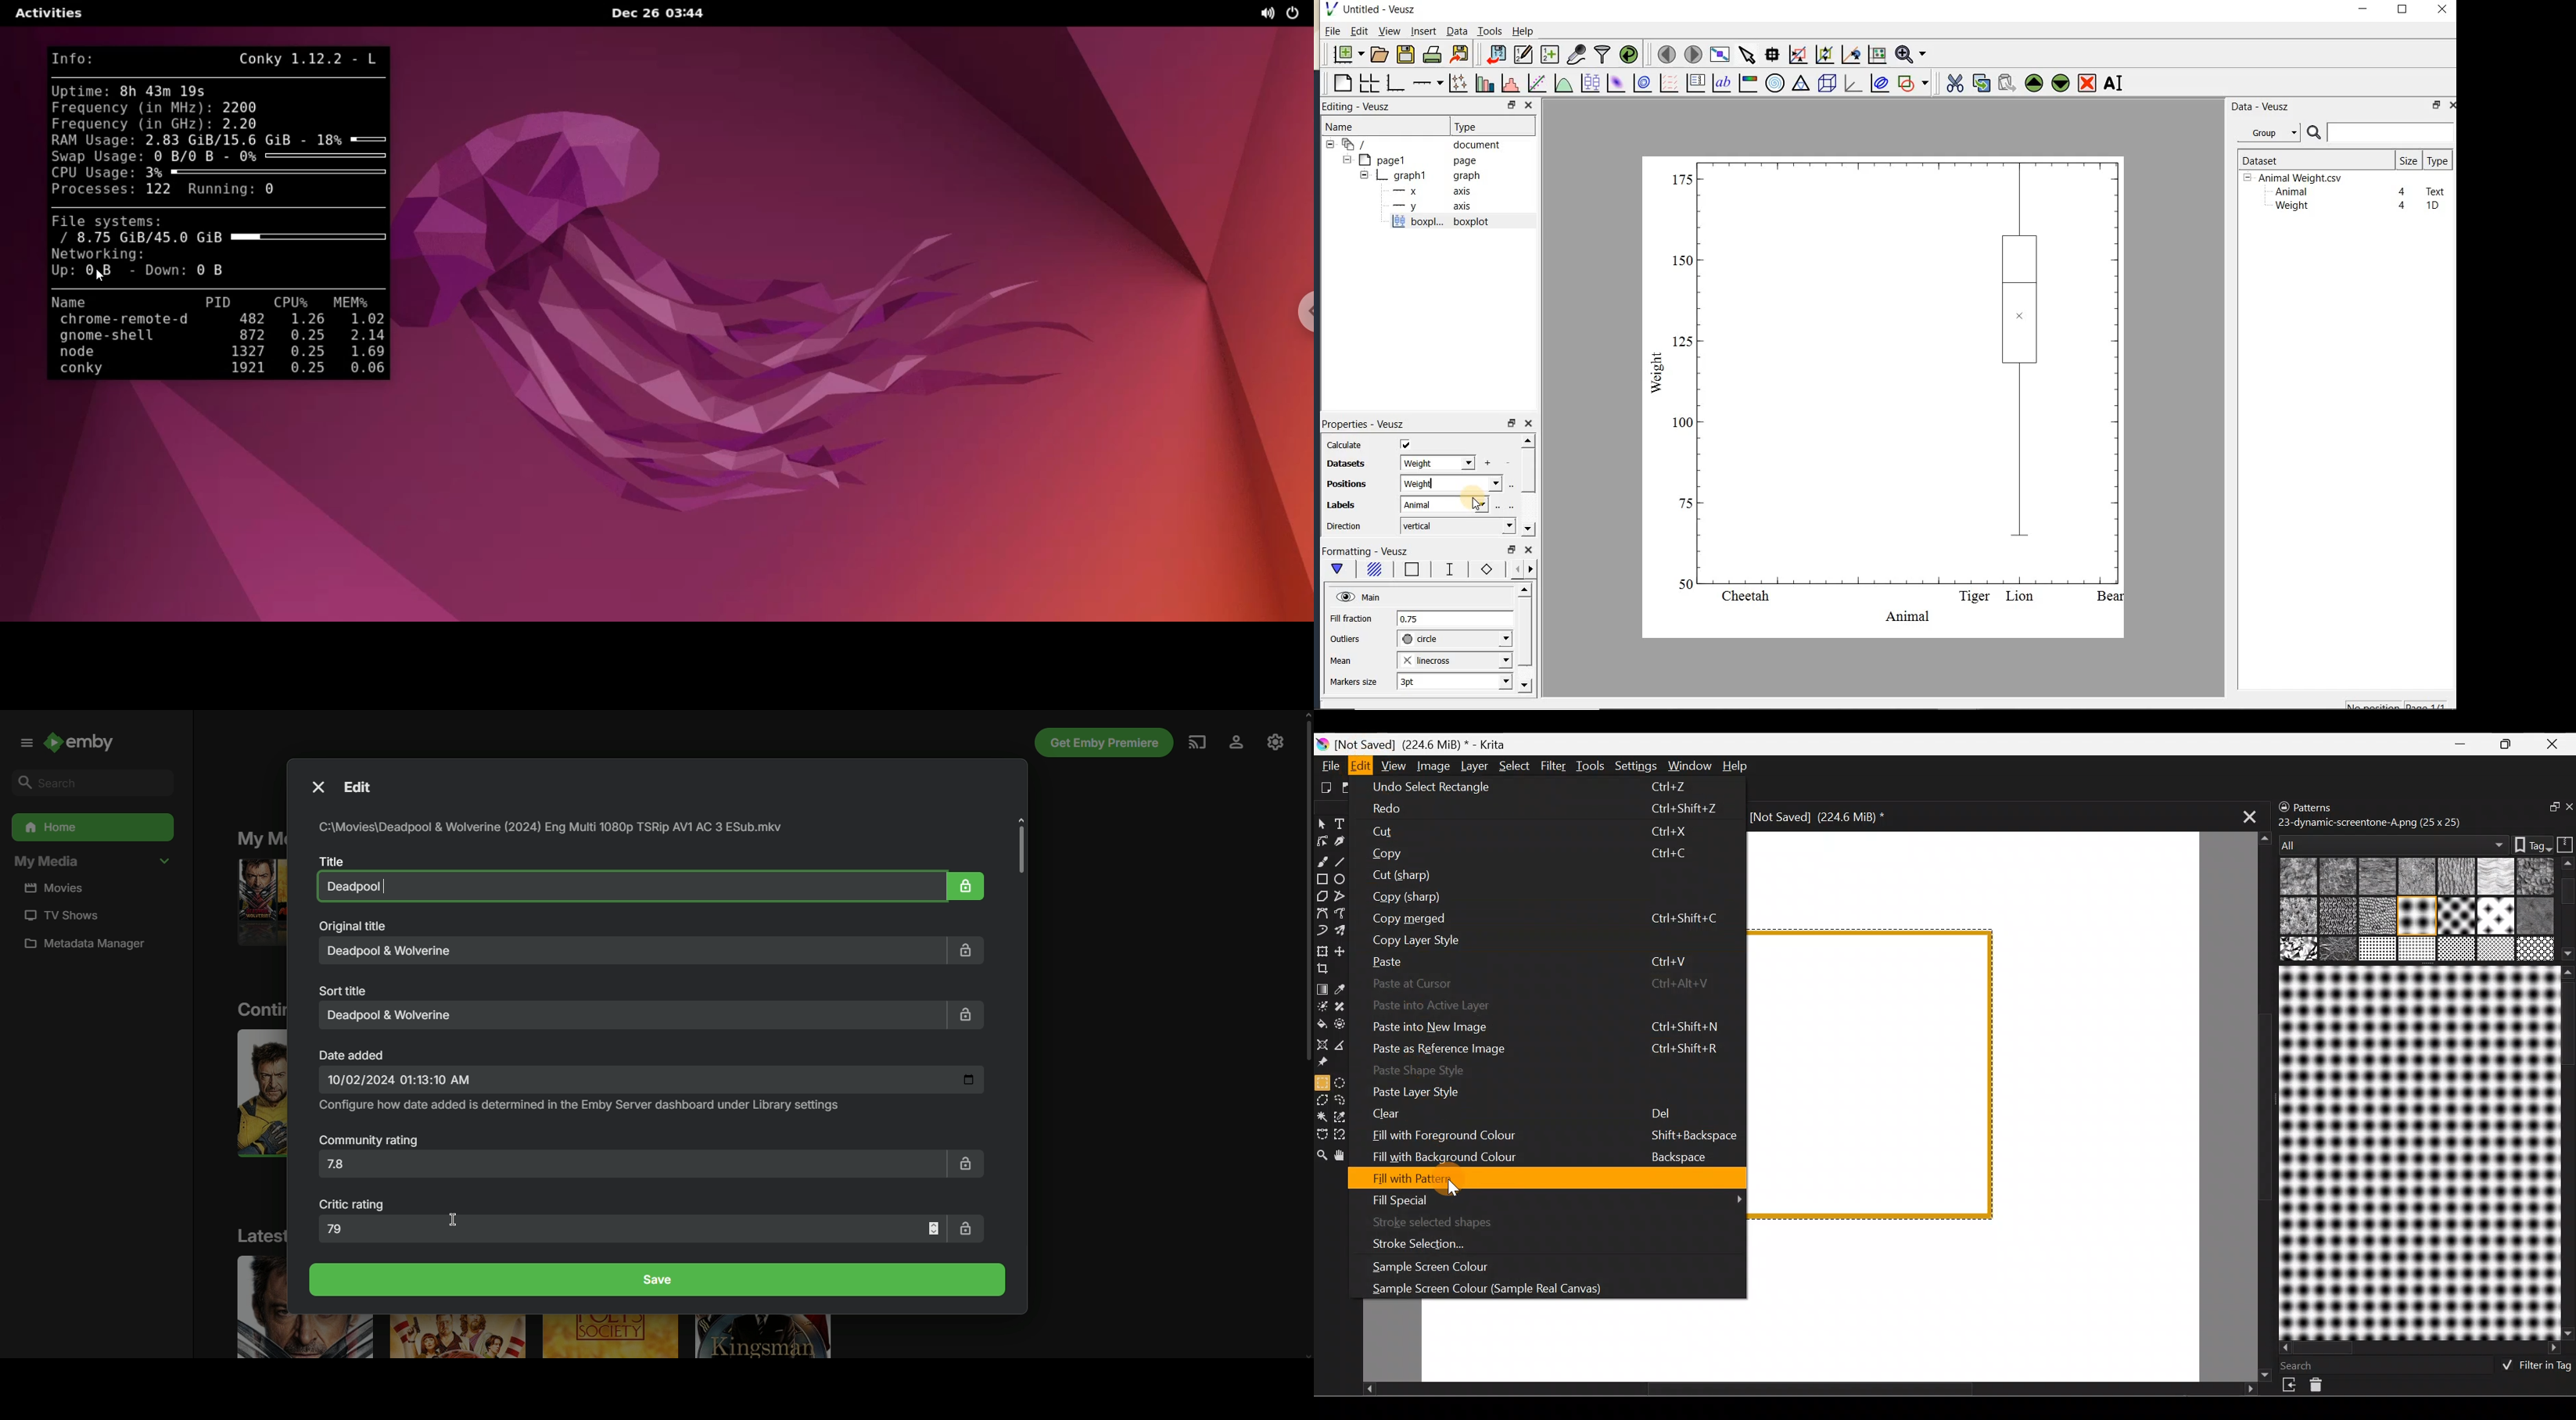 Image resolution: width=2576 pixels, height=1428 pixels. What do you see at coordinates (1547, 1024) in the screenshot?
I see `Paste into new image` at bounding box center [1547, 1024].